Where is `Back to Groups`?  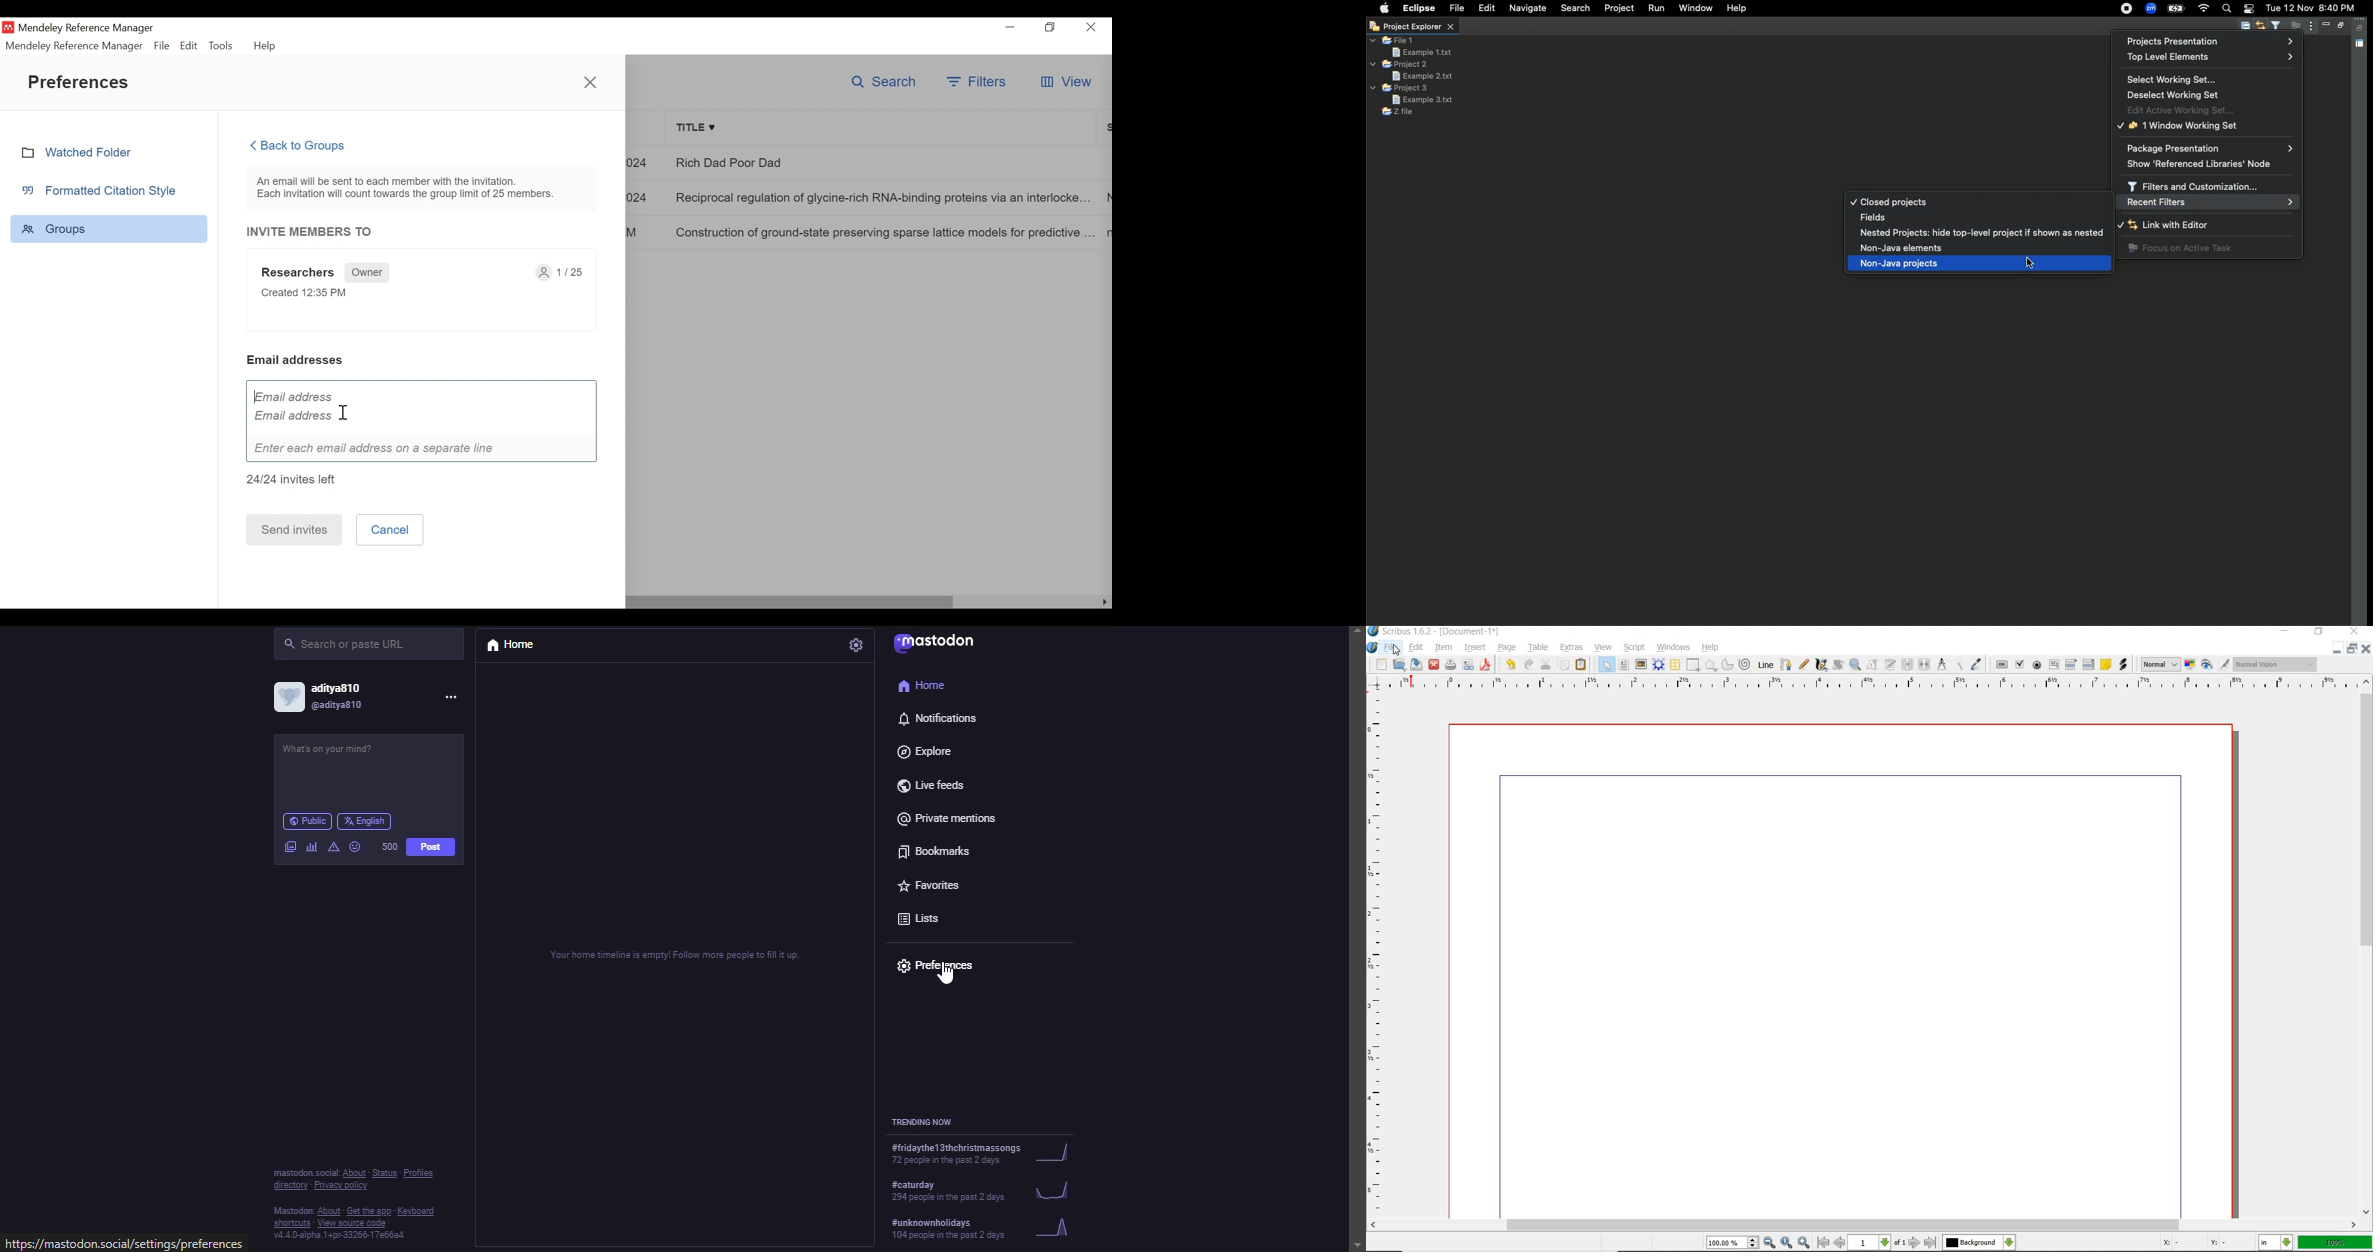
Back to Groups is located at coordinates (305, 145).